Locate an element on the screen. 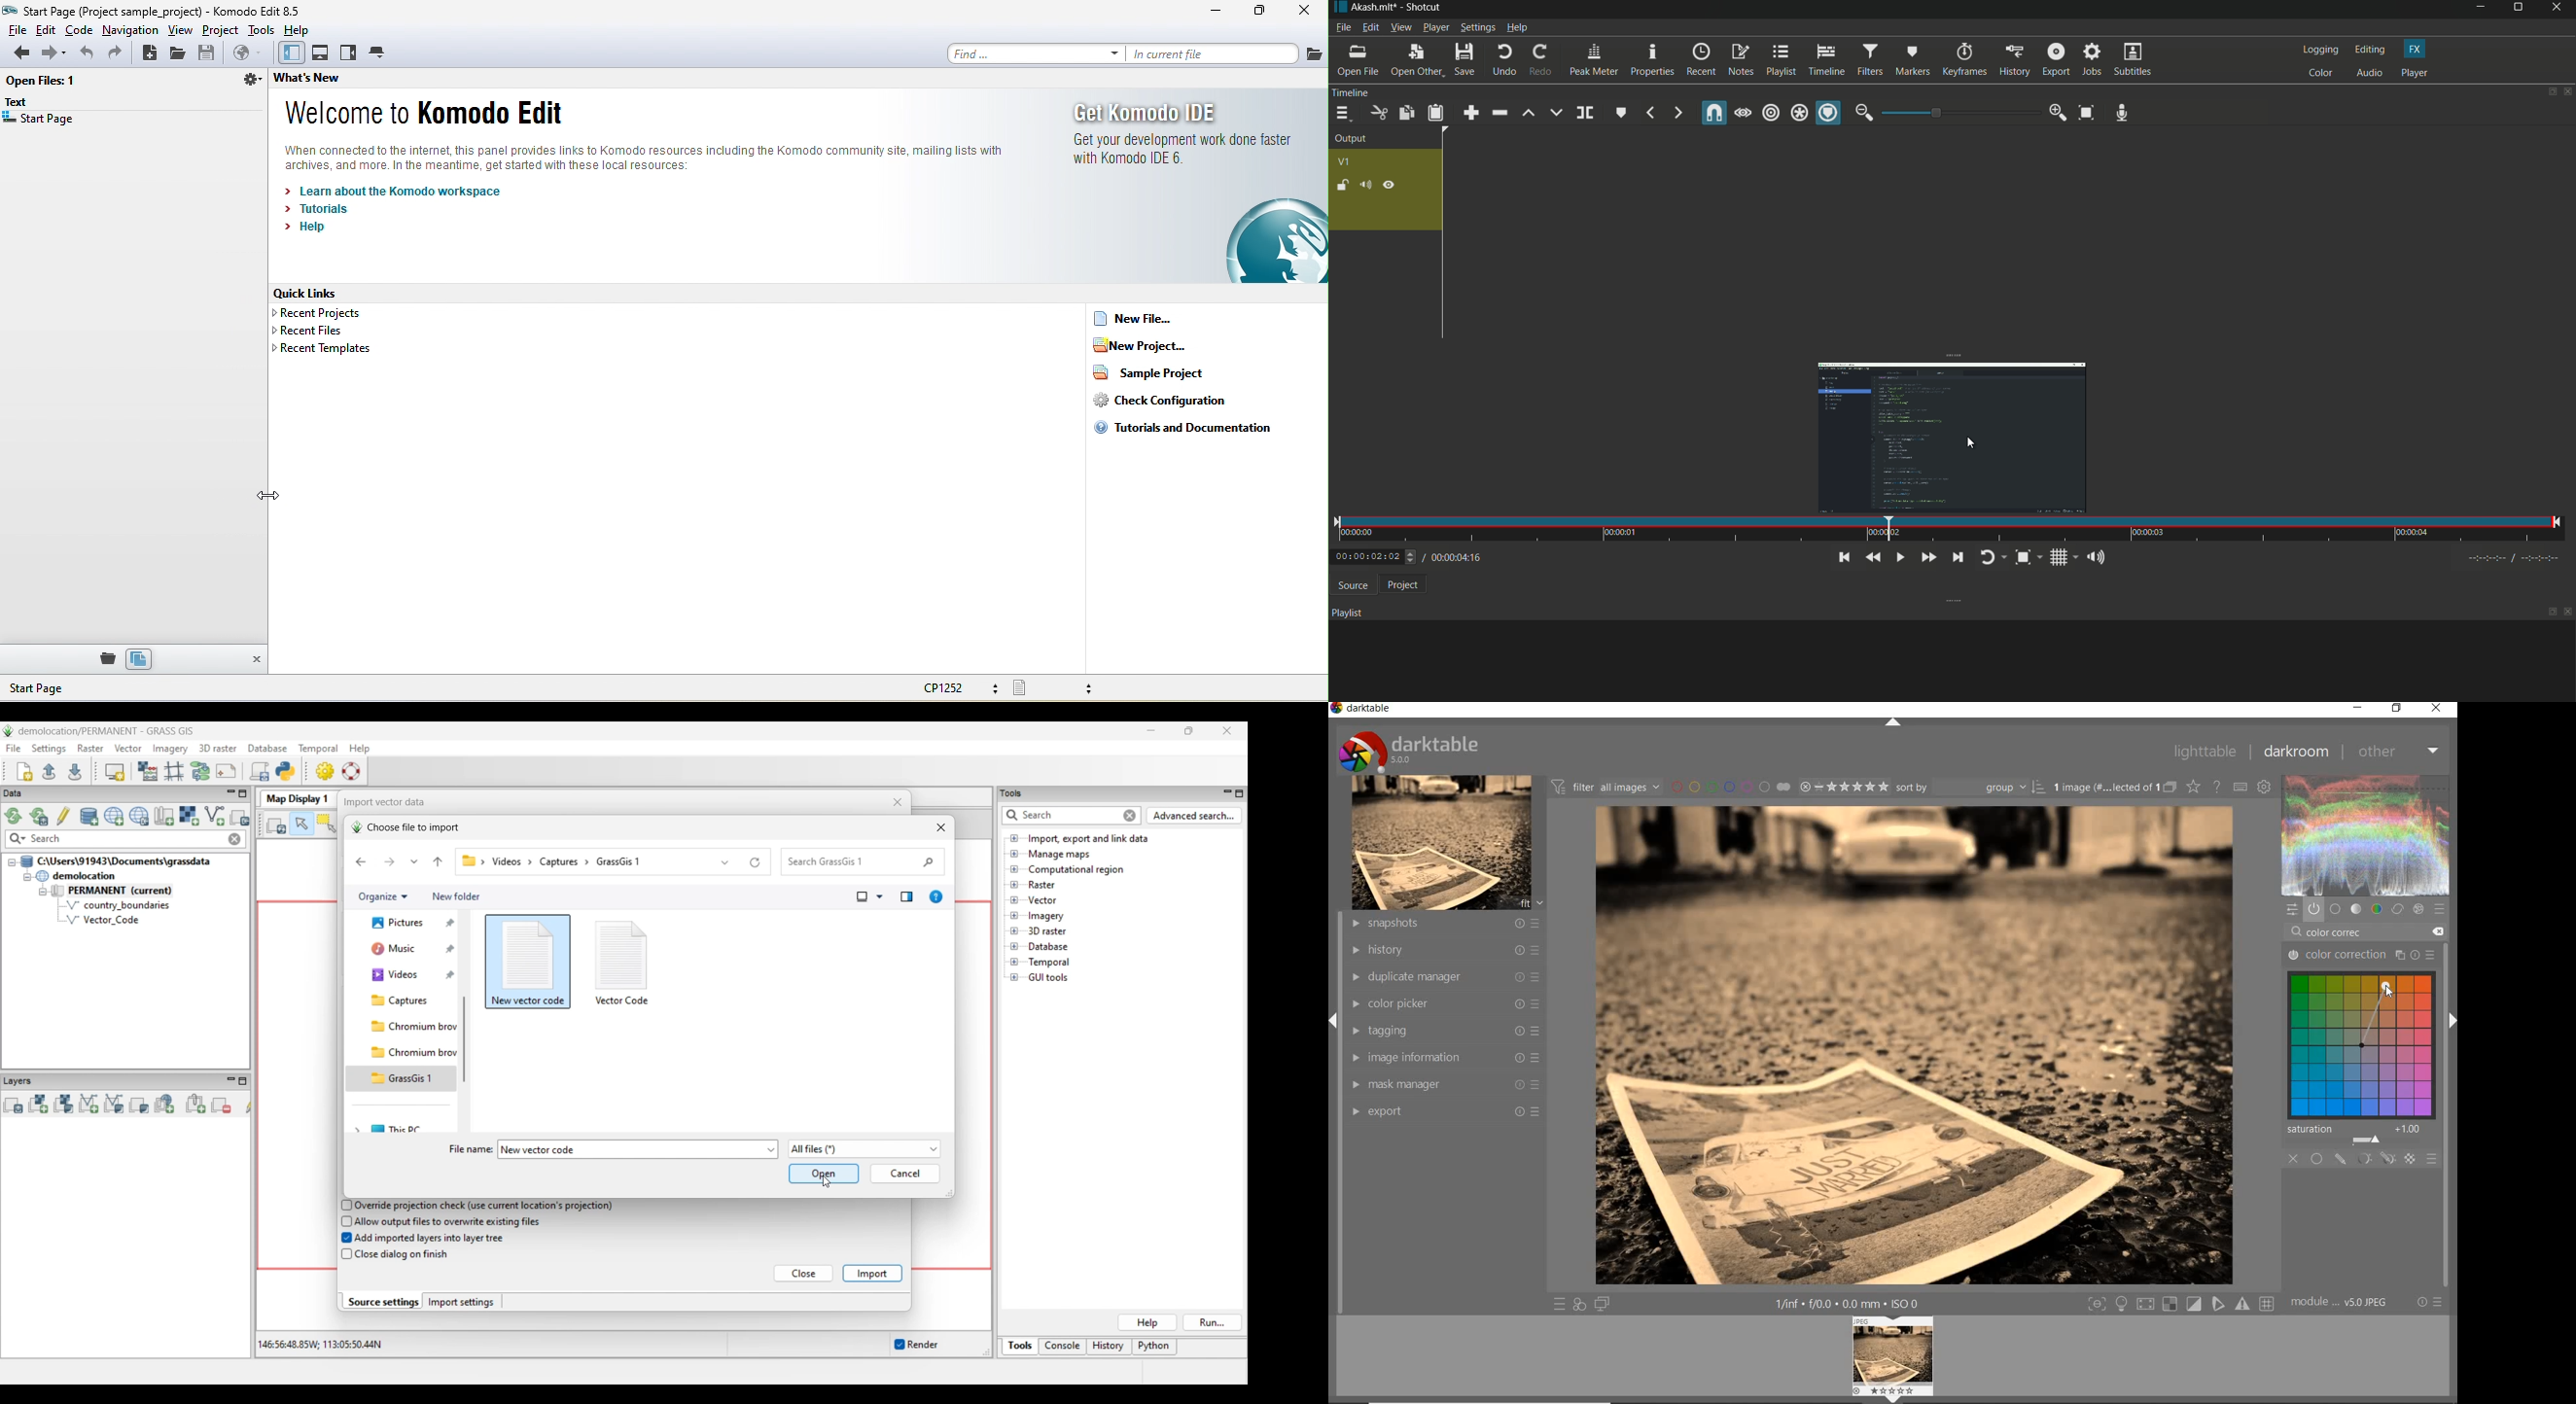 The height and width of the screenshot is (1428, 2576). lift is located at coordinates (1529, 113).